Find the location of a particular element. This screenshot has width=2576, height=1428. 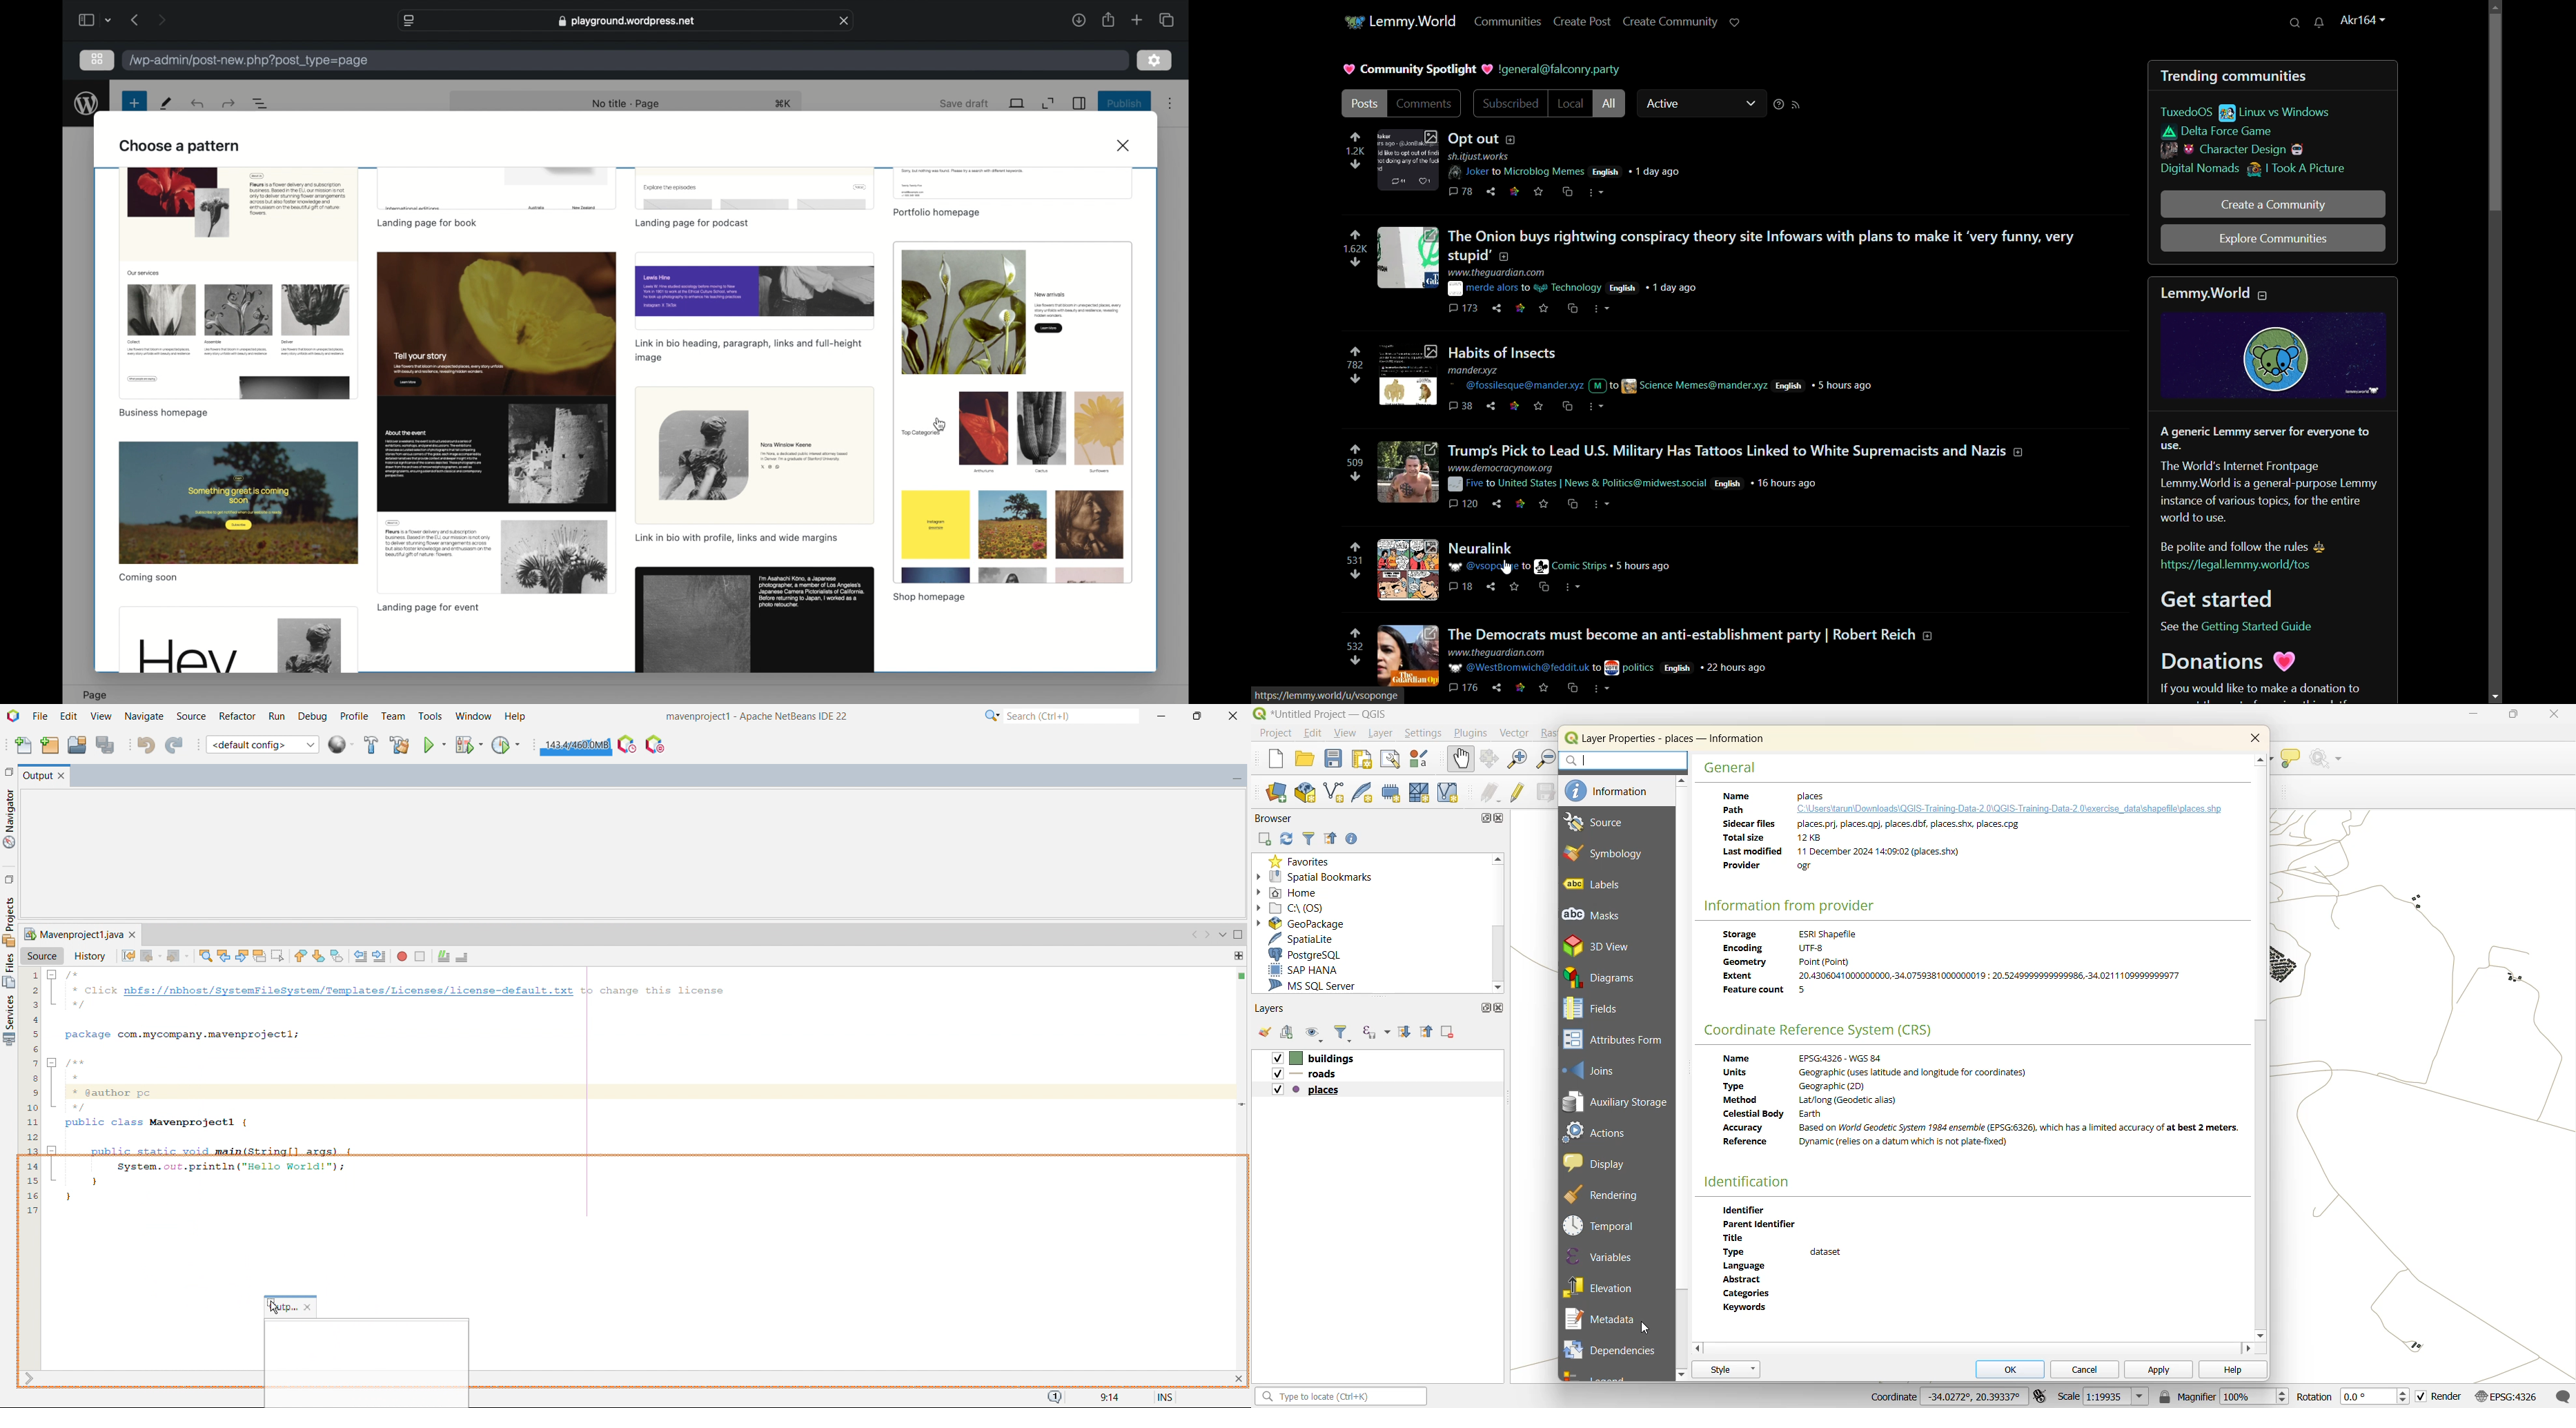

pointer cursor is located at coordinates (274, 1308).